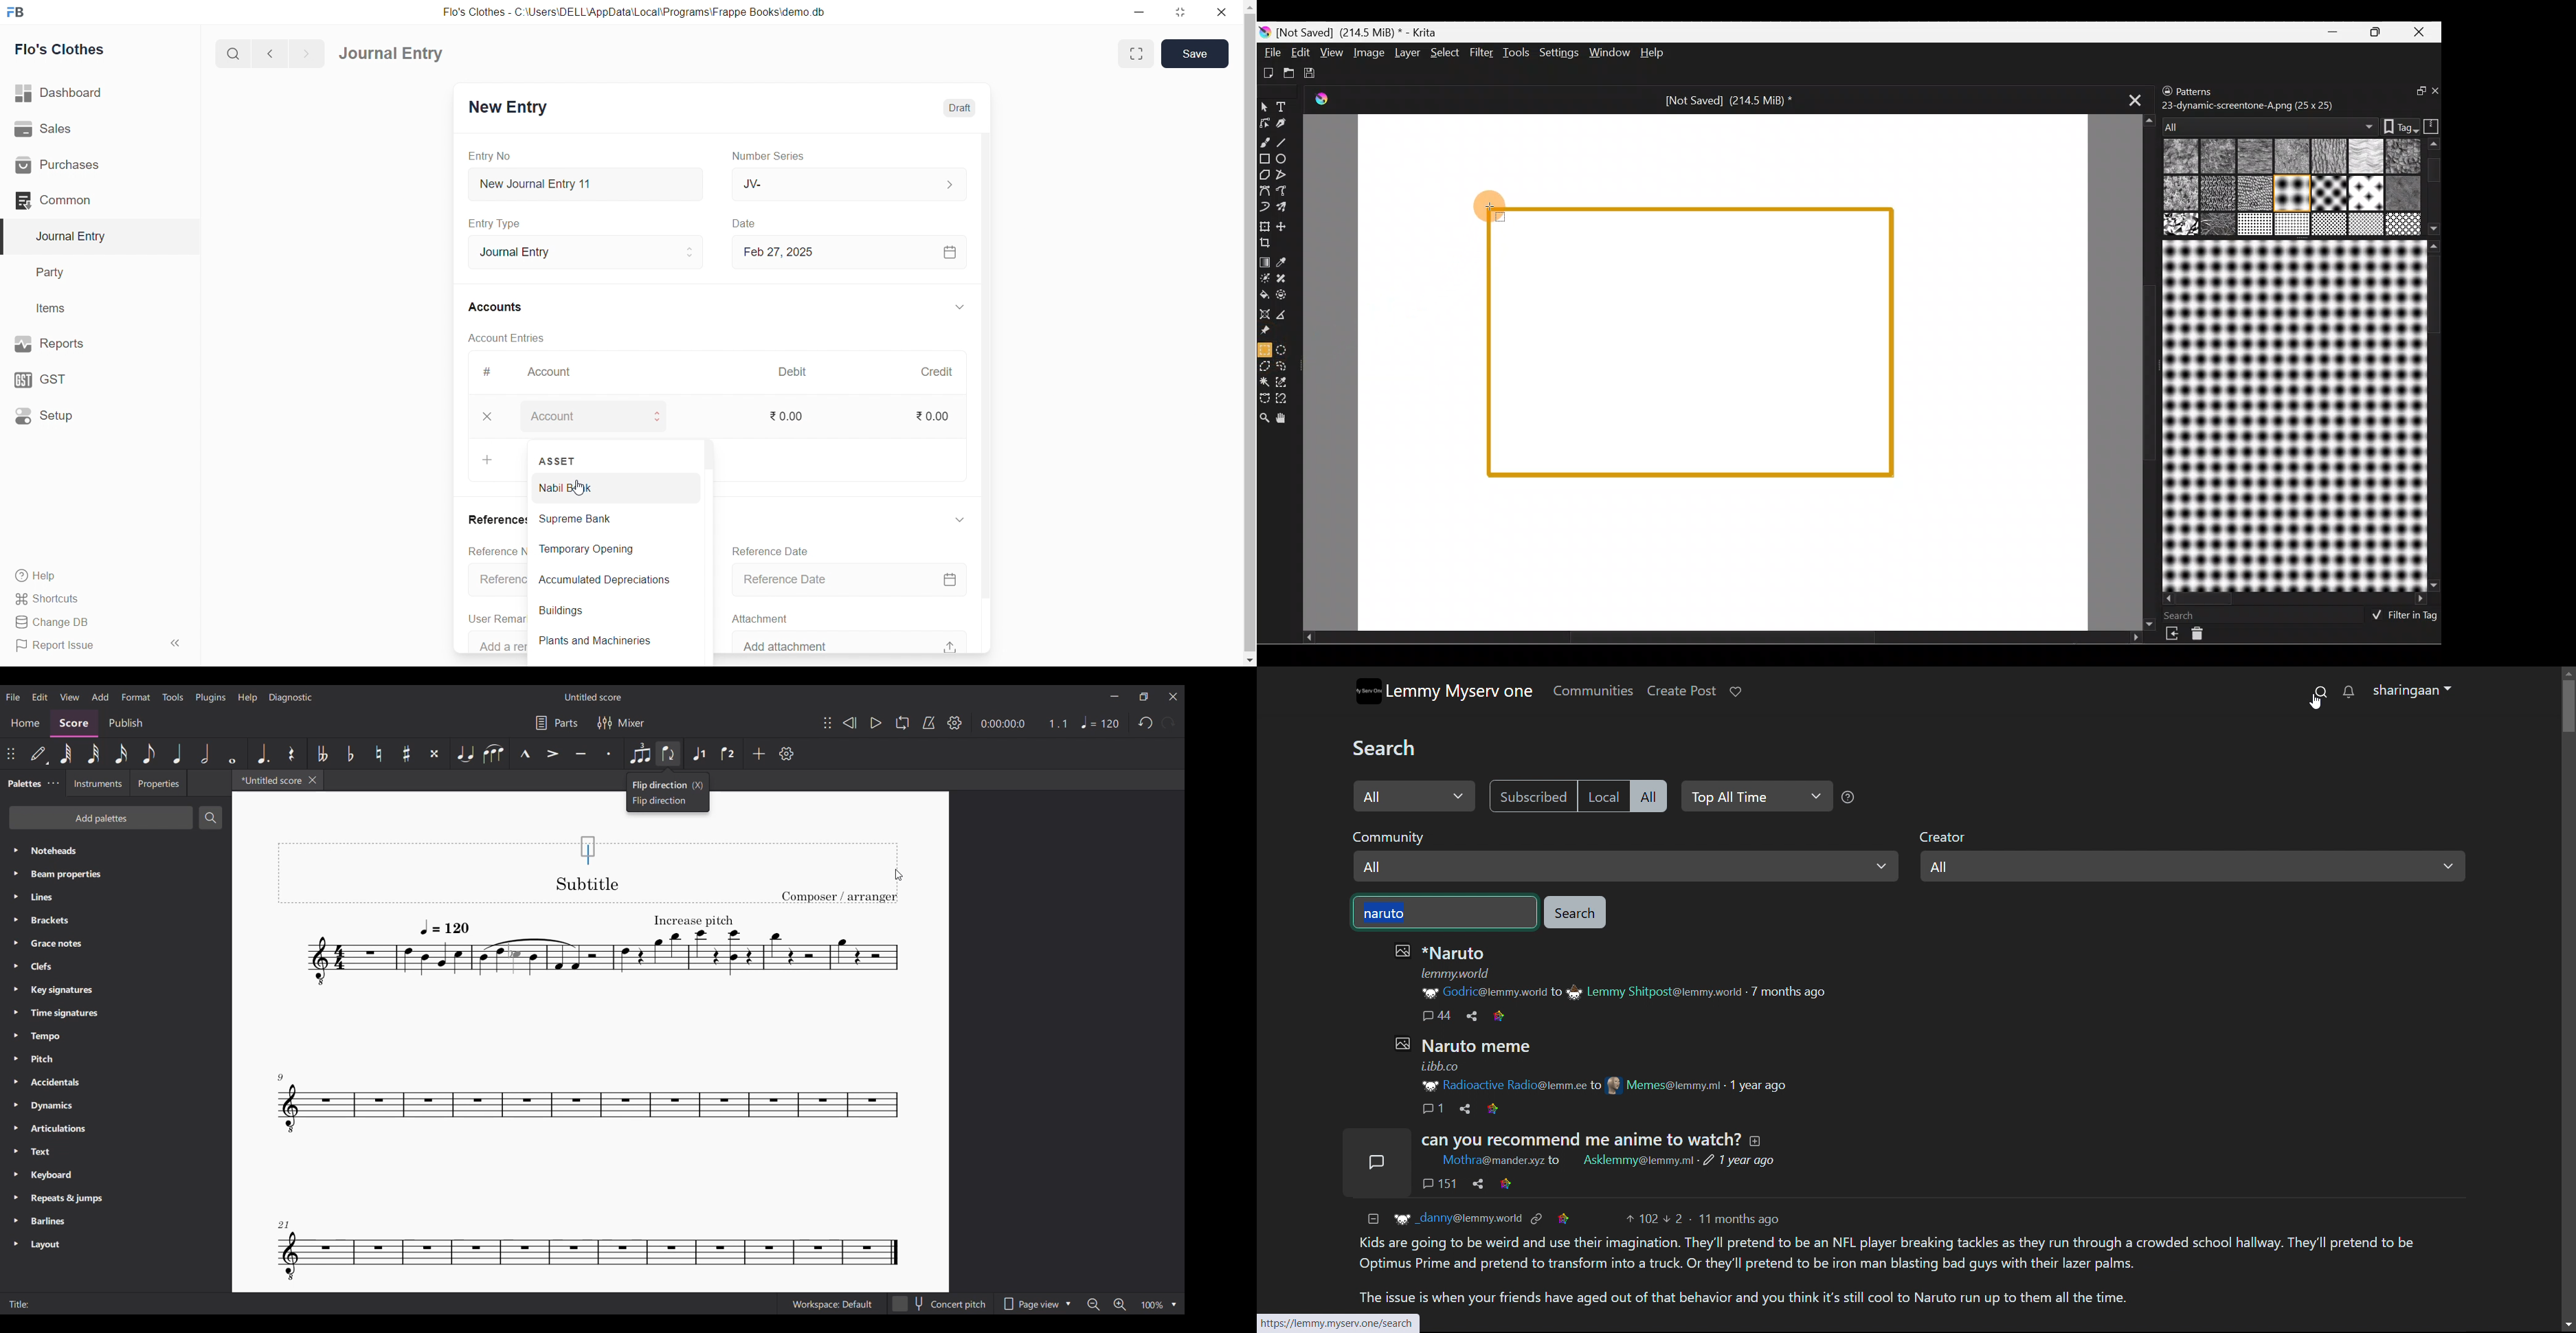 This screenshot has width=2576, height=1344. Describe the element at coordinates (116, 1058) in the screenshot. I see `Pitch` at that location.